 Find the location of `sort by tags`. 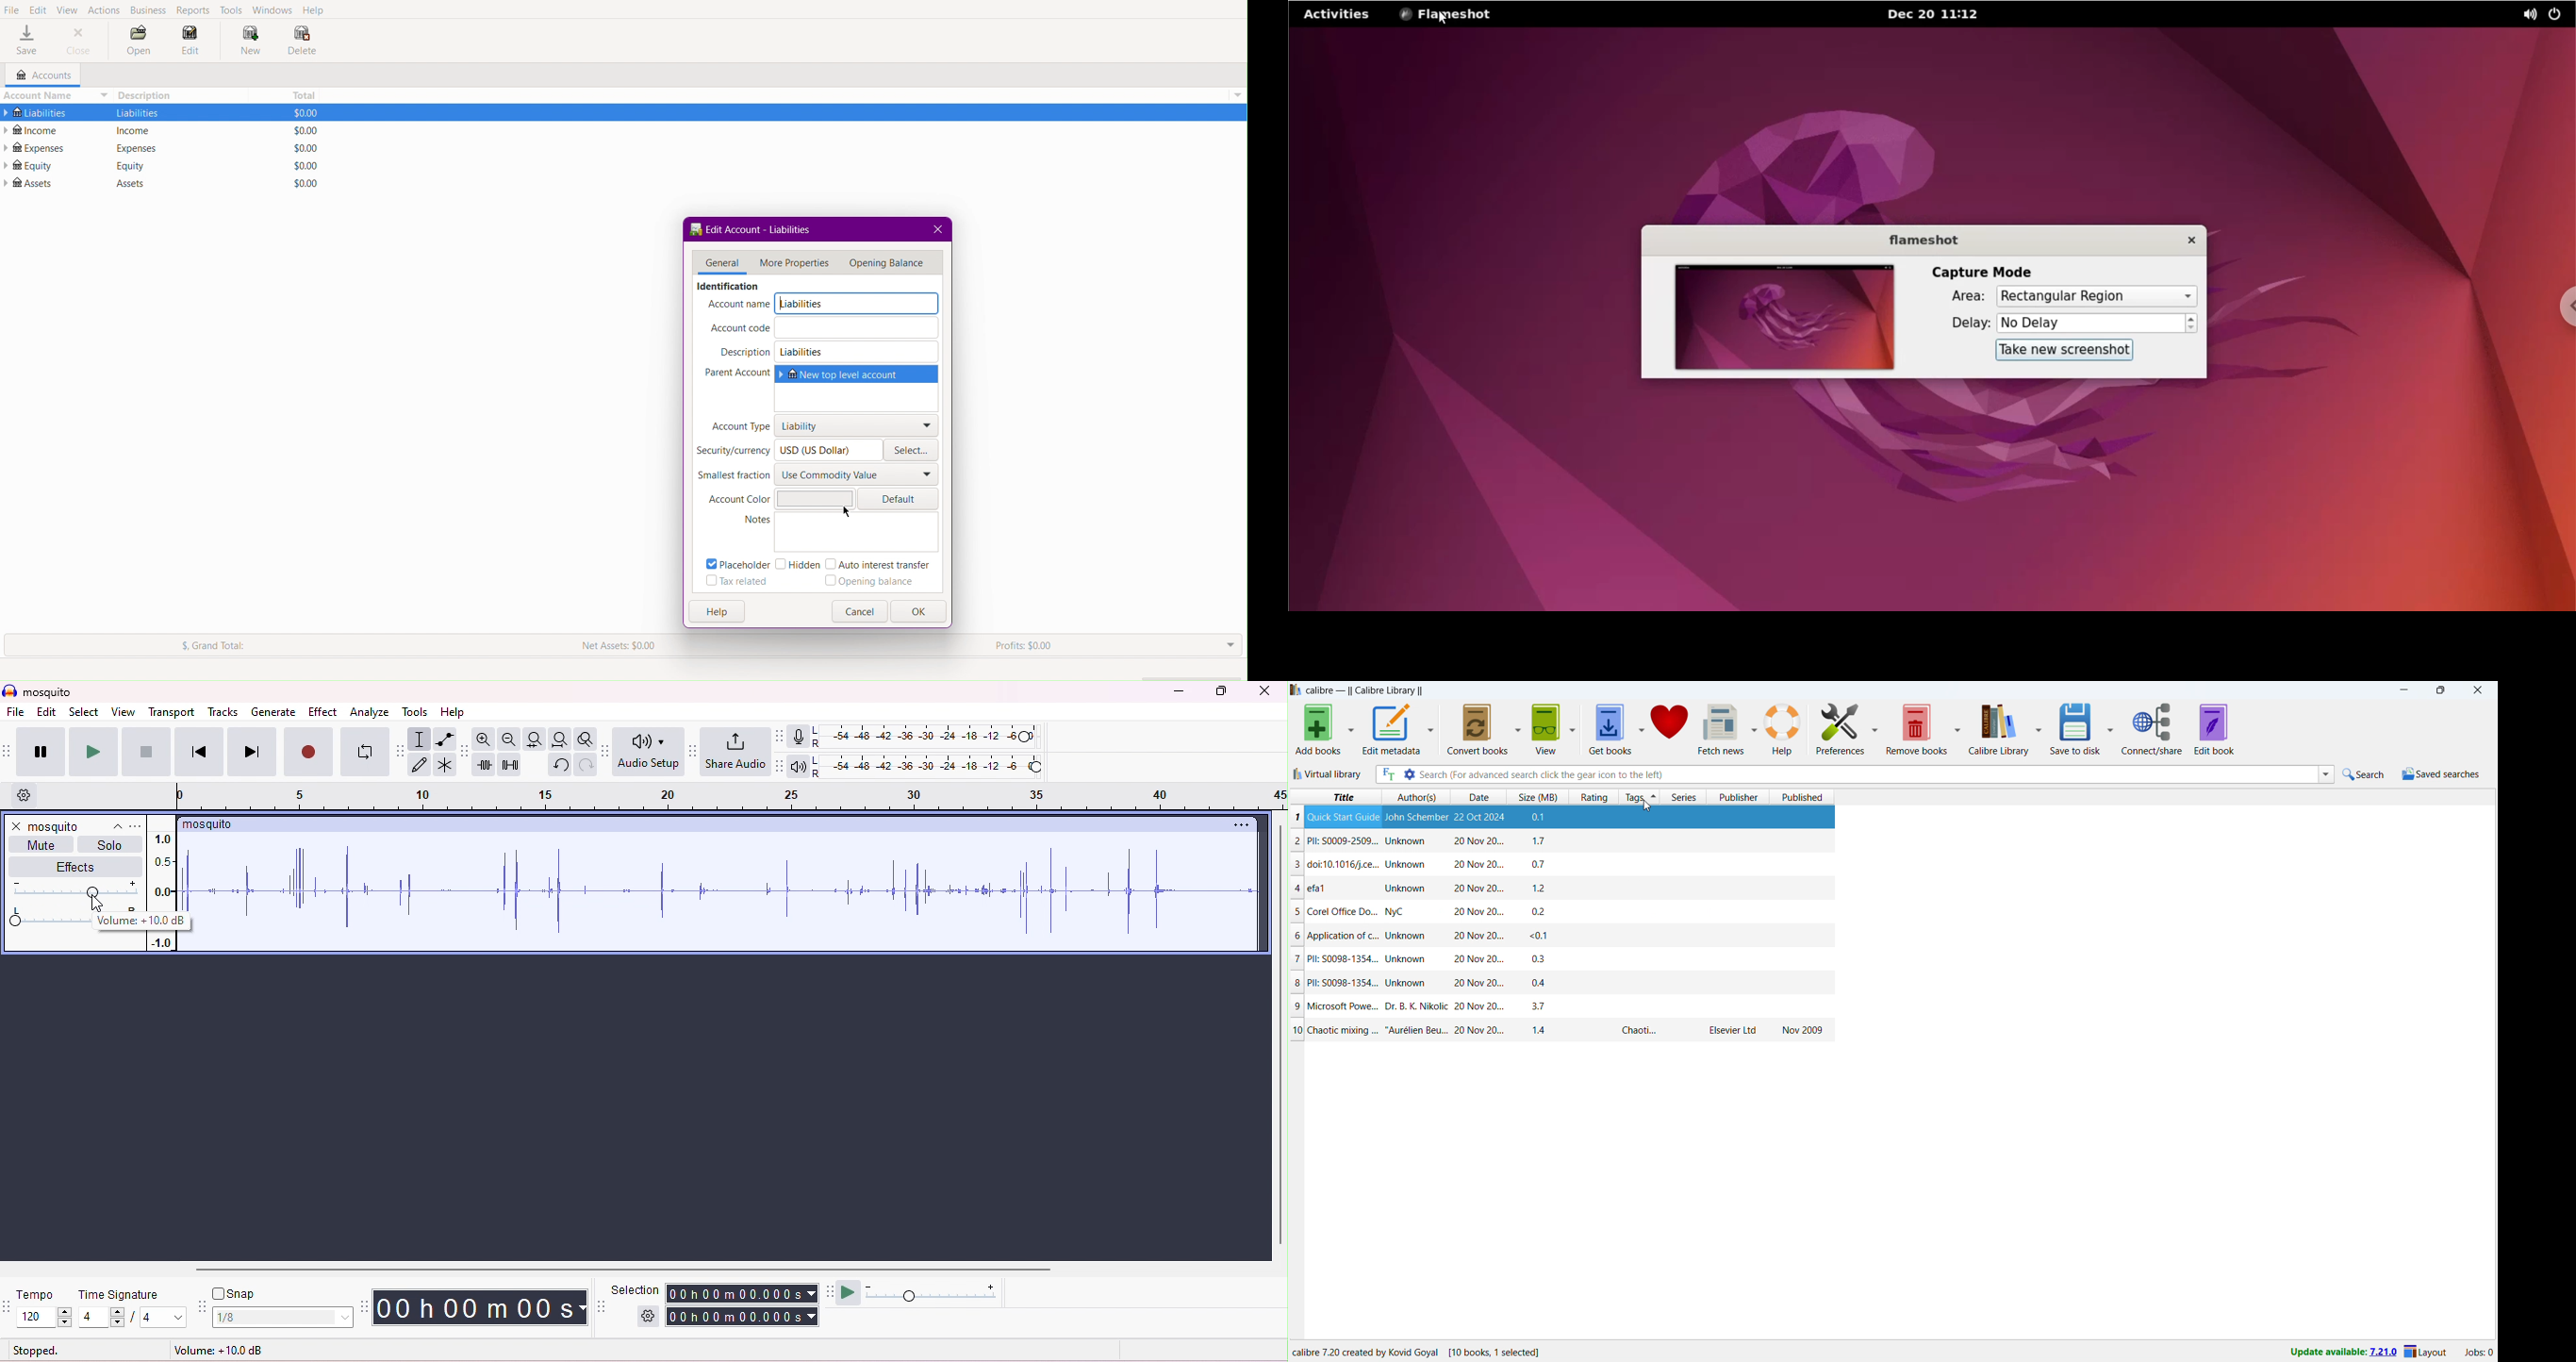

sort by tags is located at coordinates (1633, 797).